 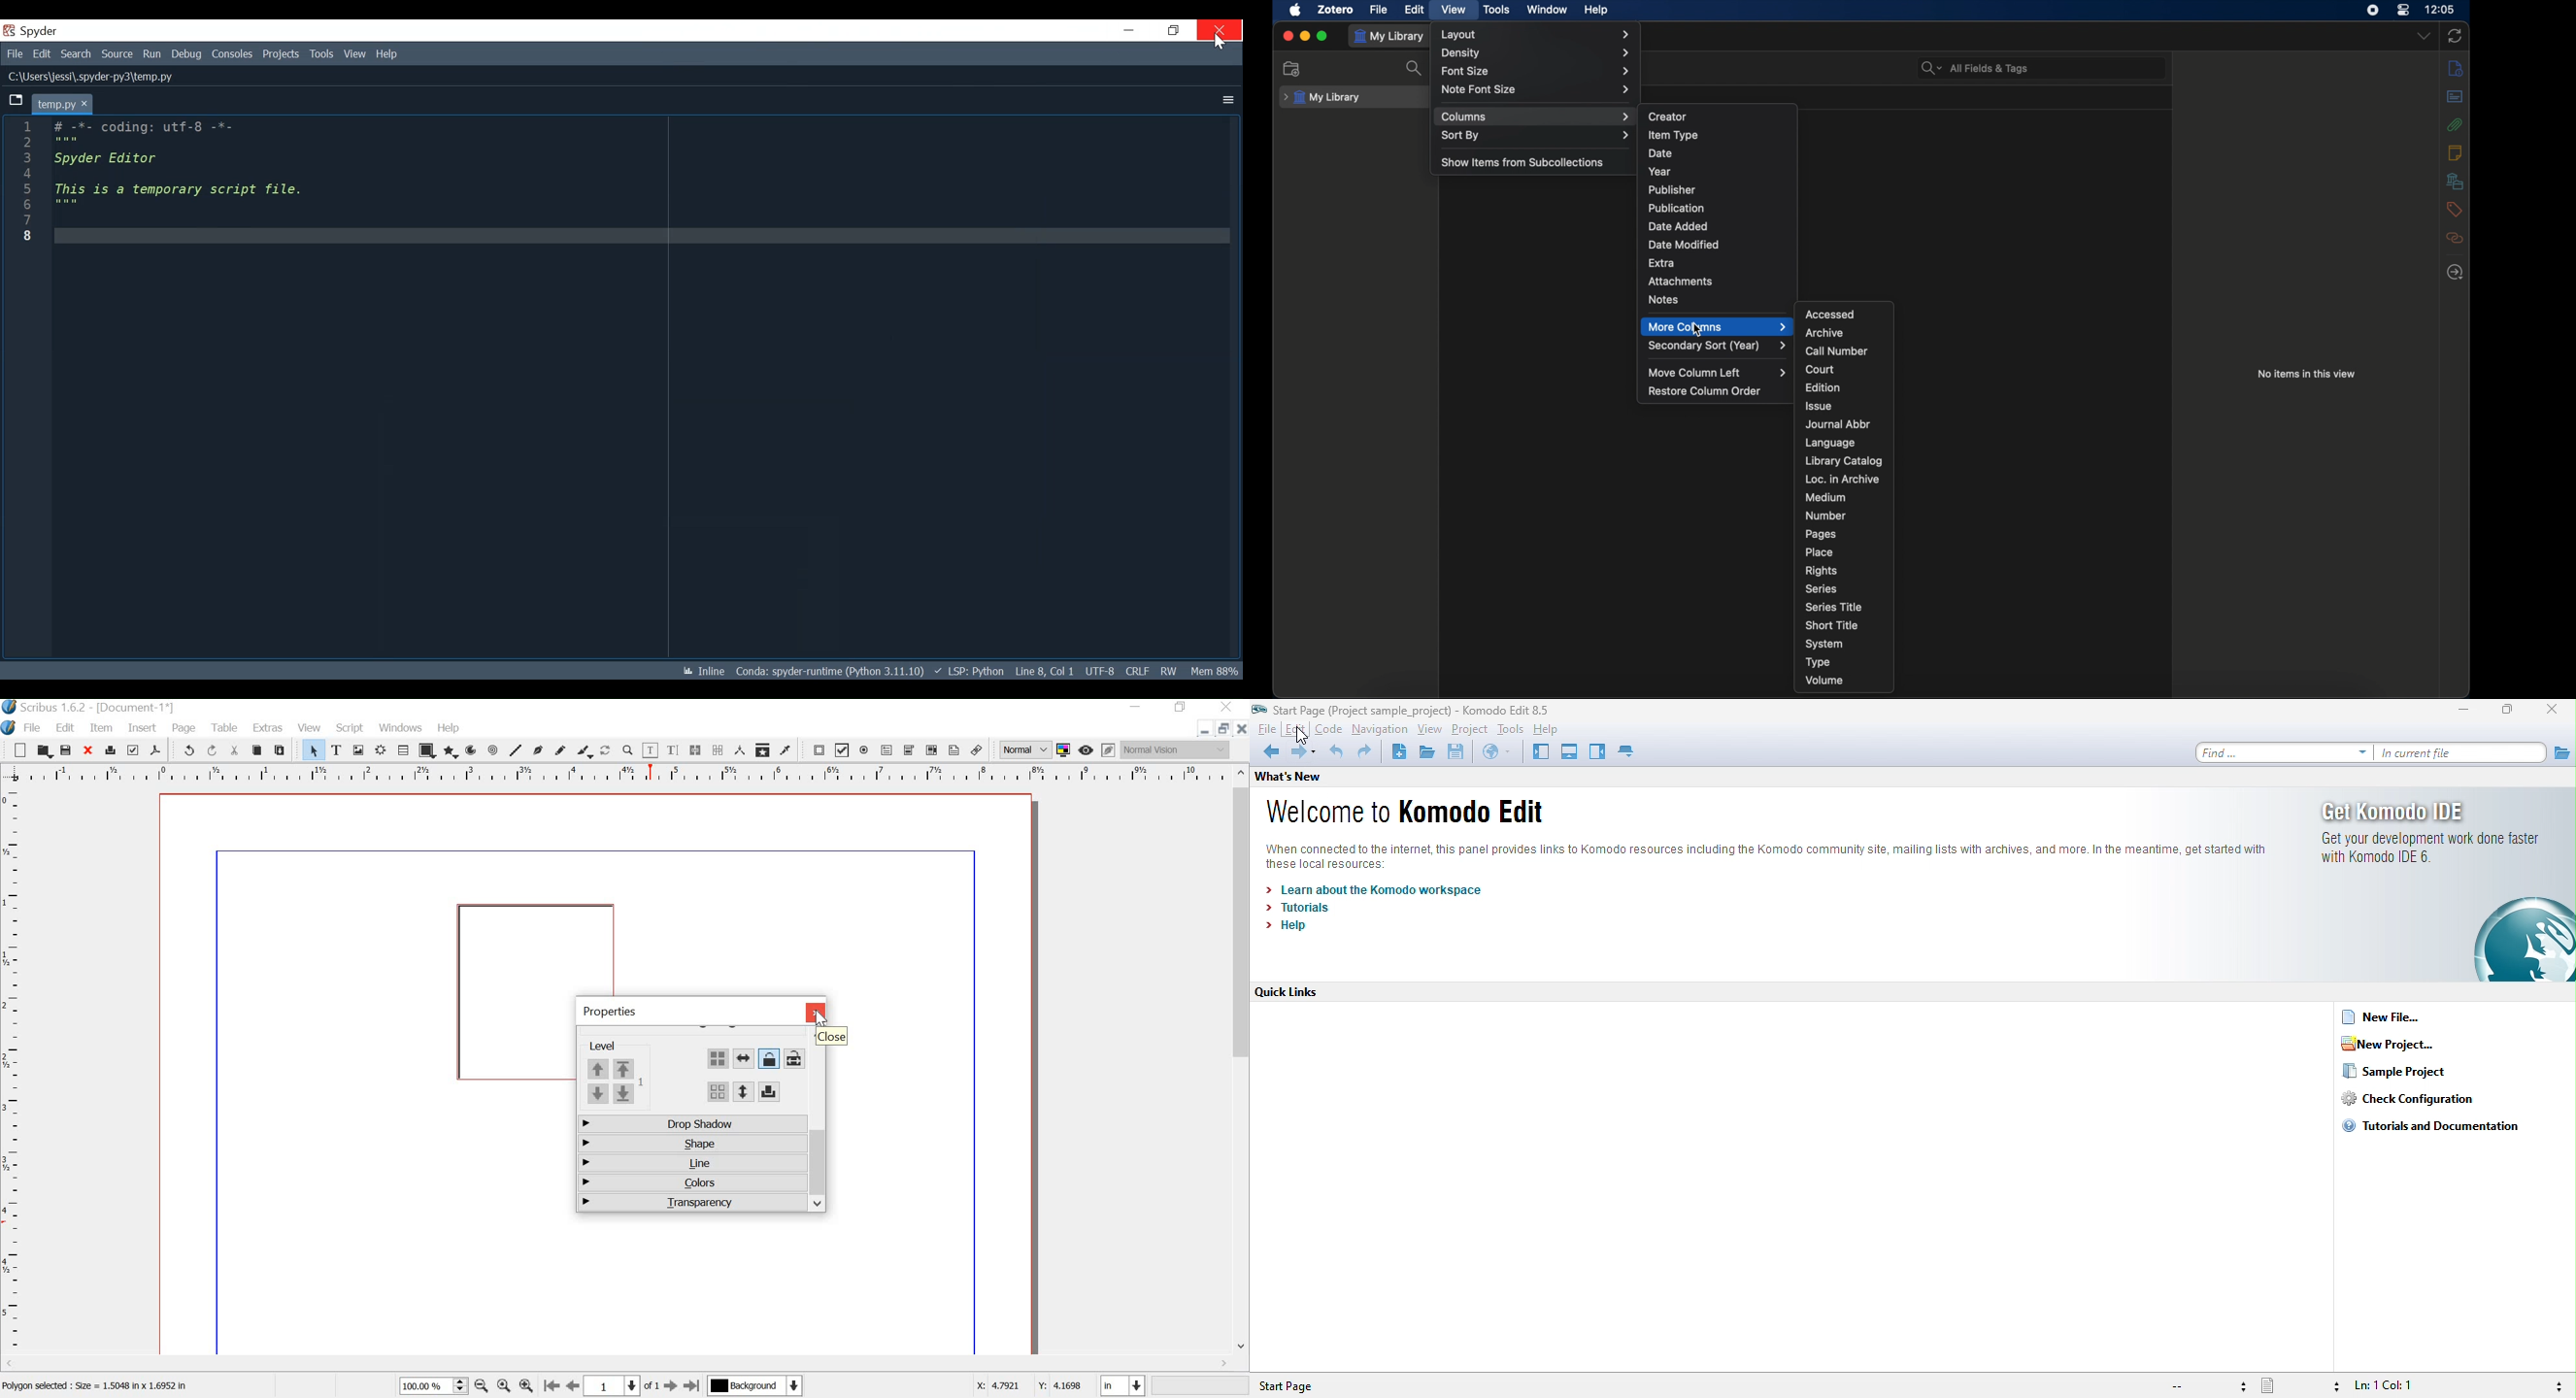 I want to click on save as pdf, so click(x=158, y=750).